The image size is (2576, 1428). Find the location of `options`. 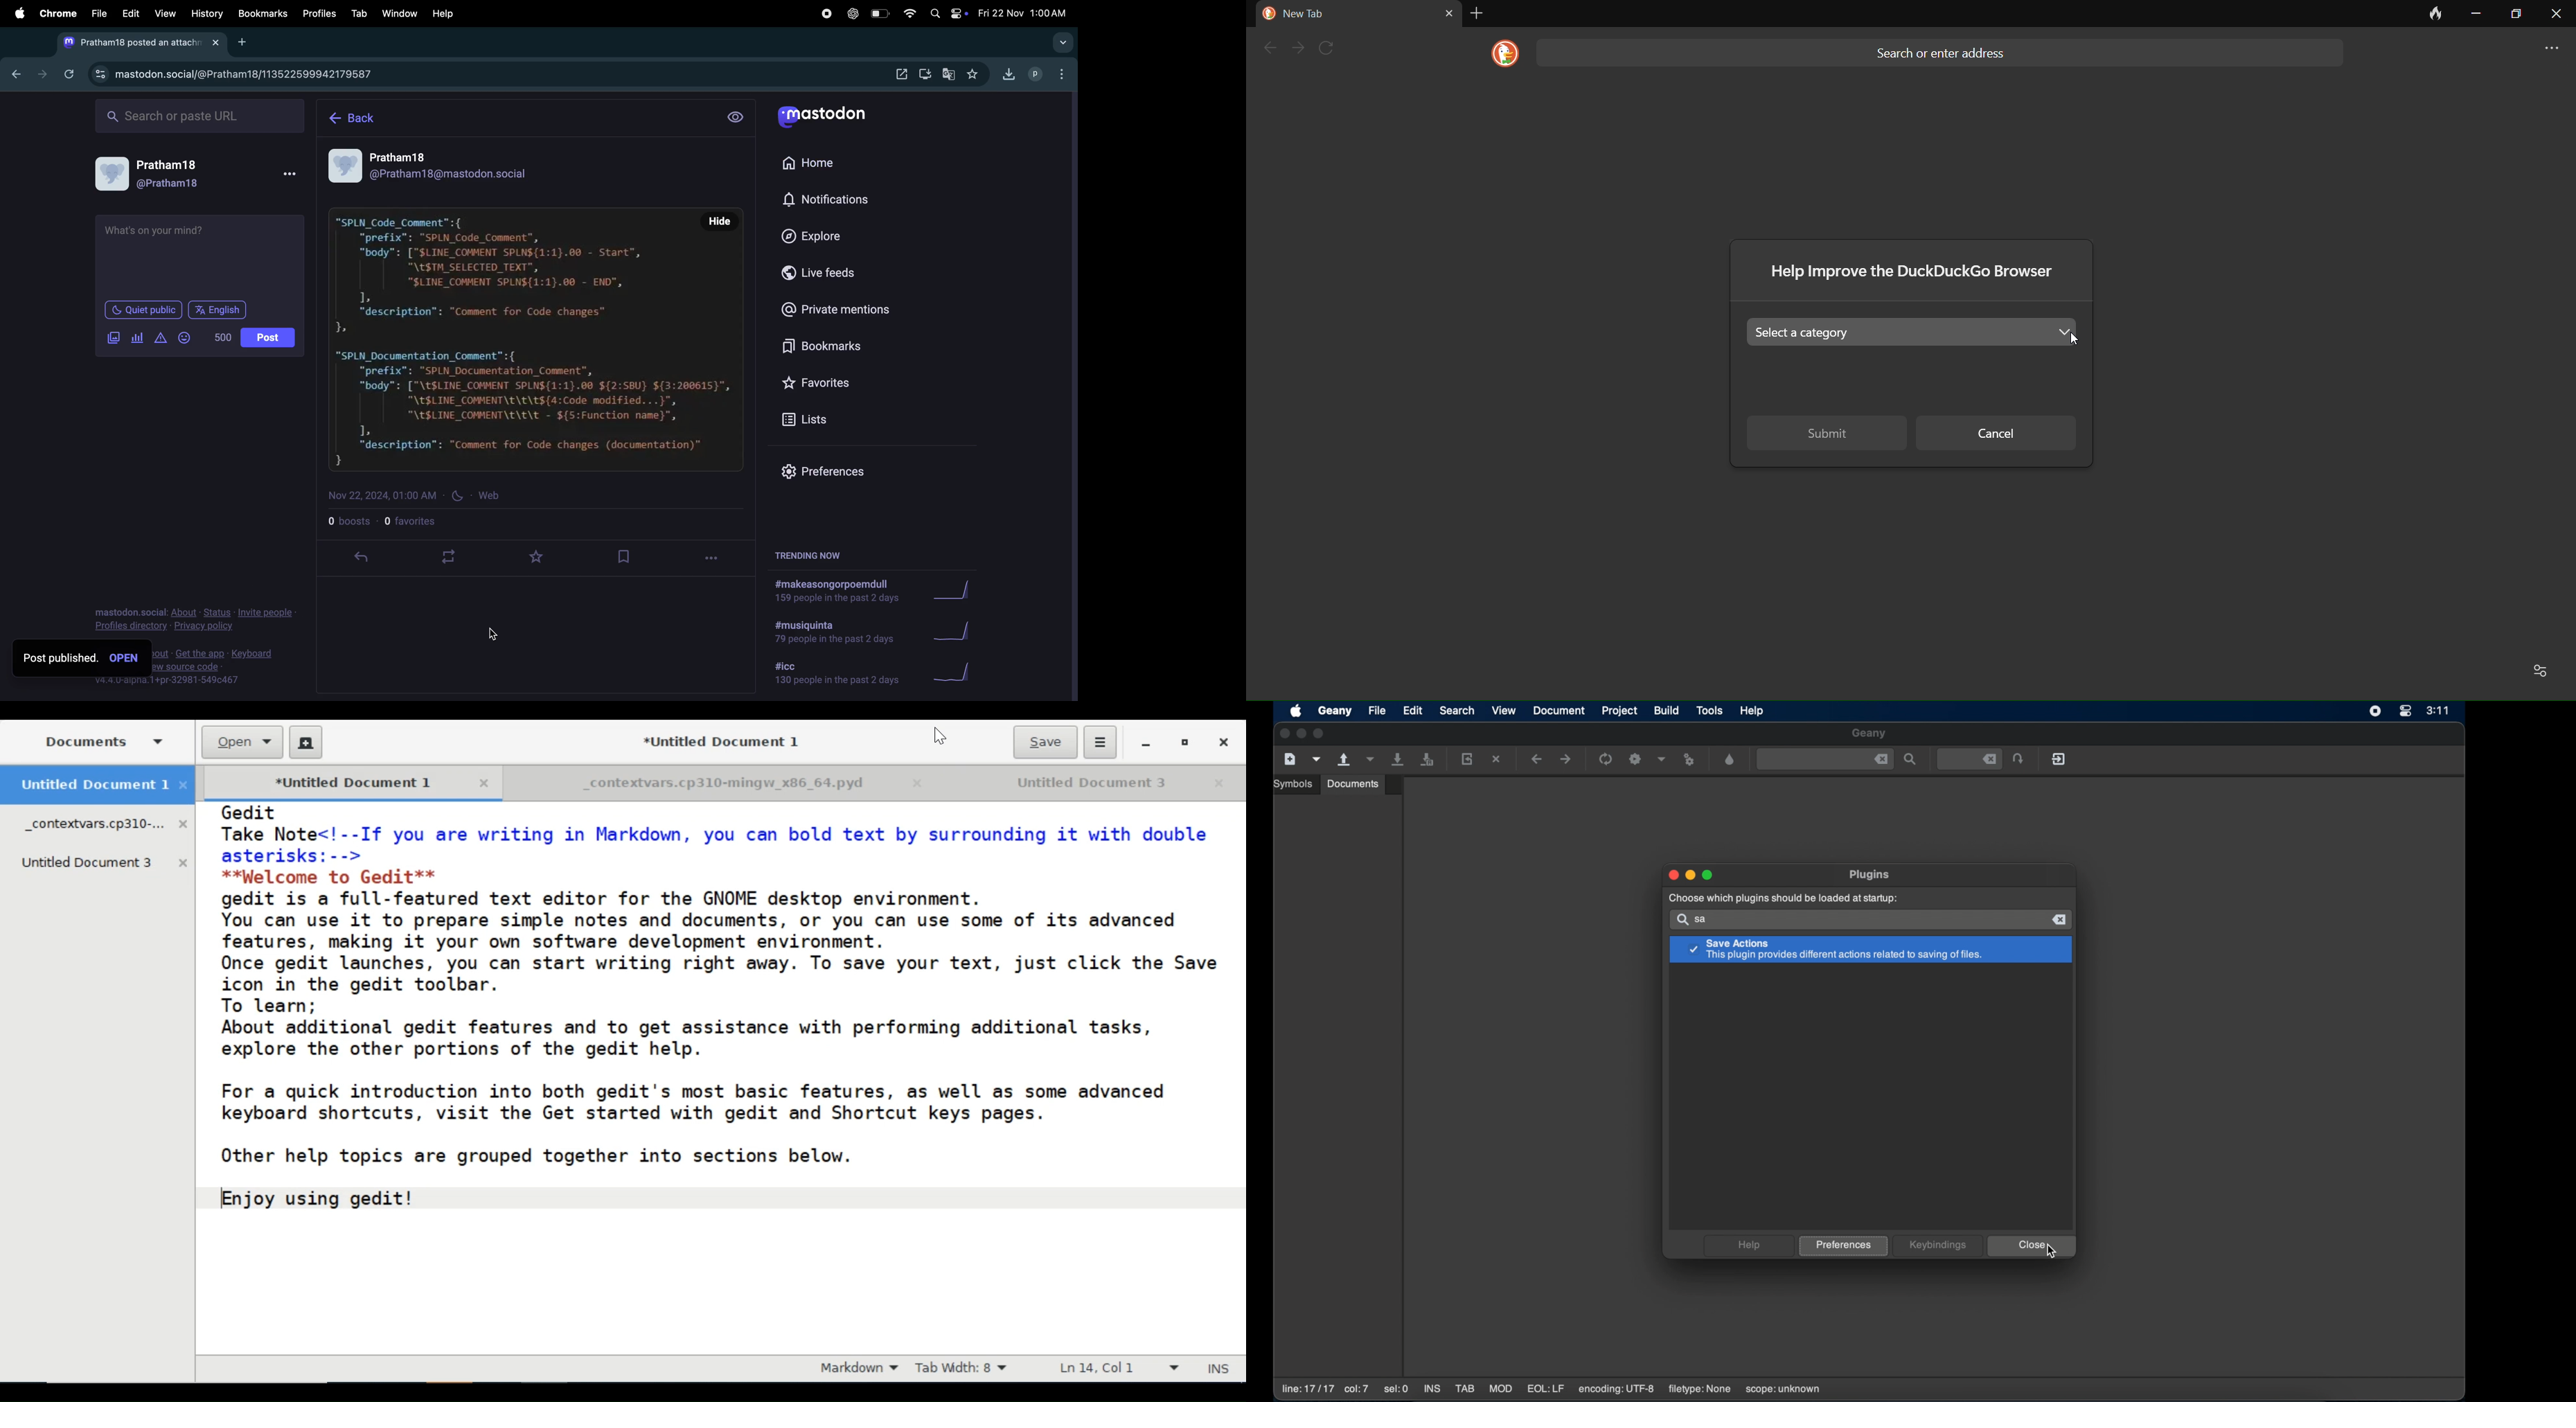

options is located at coordinates (718, 557).